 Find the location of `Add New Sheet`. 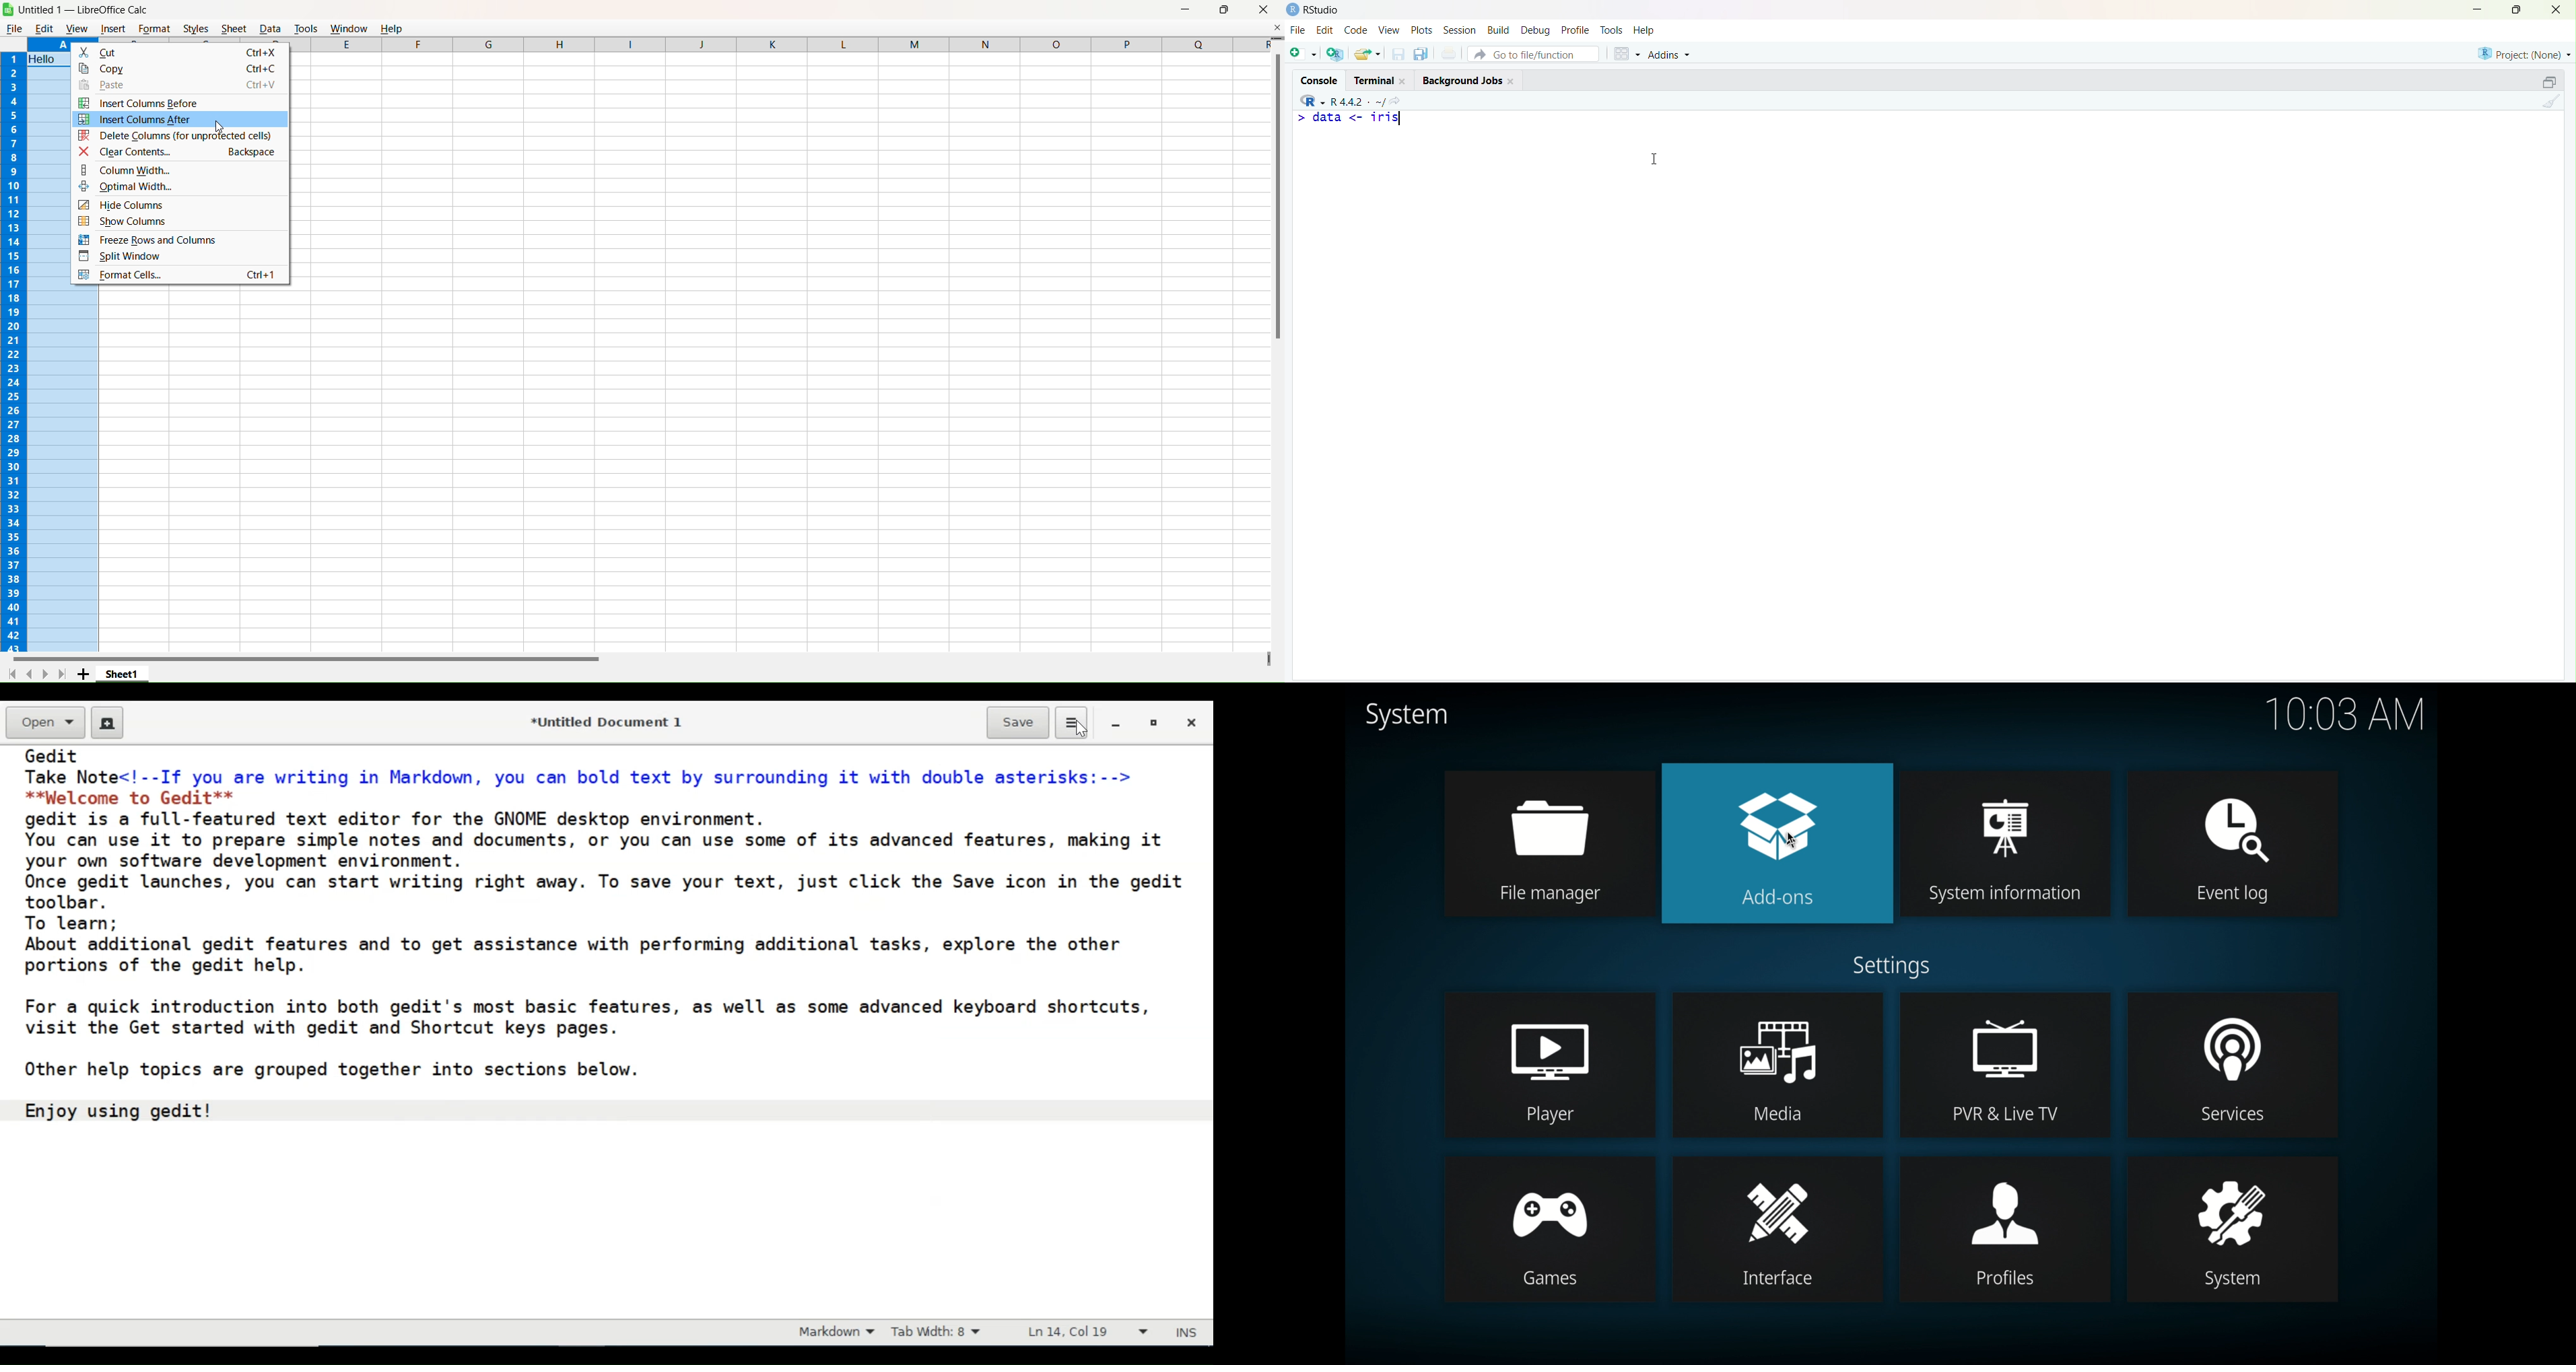

Add New Sheet is located at coordinates (84, 674).